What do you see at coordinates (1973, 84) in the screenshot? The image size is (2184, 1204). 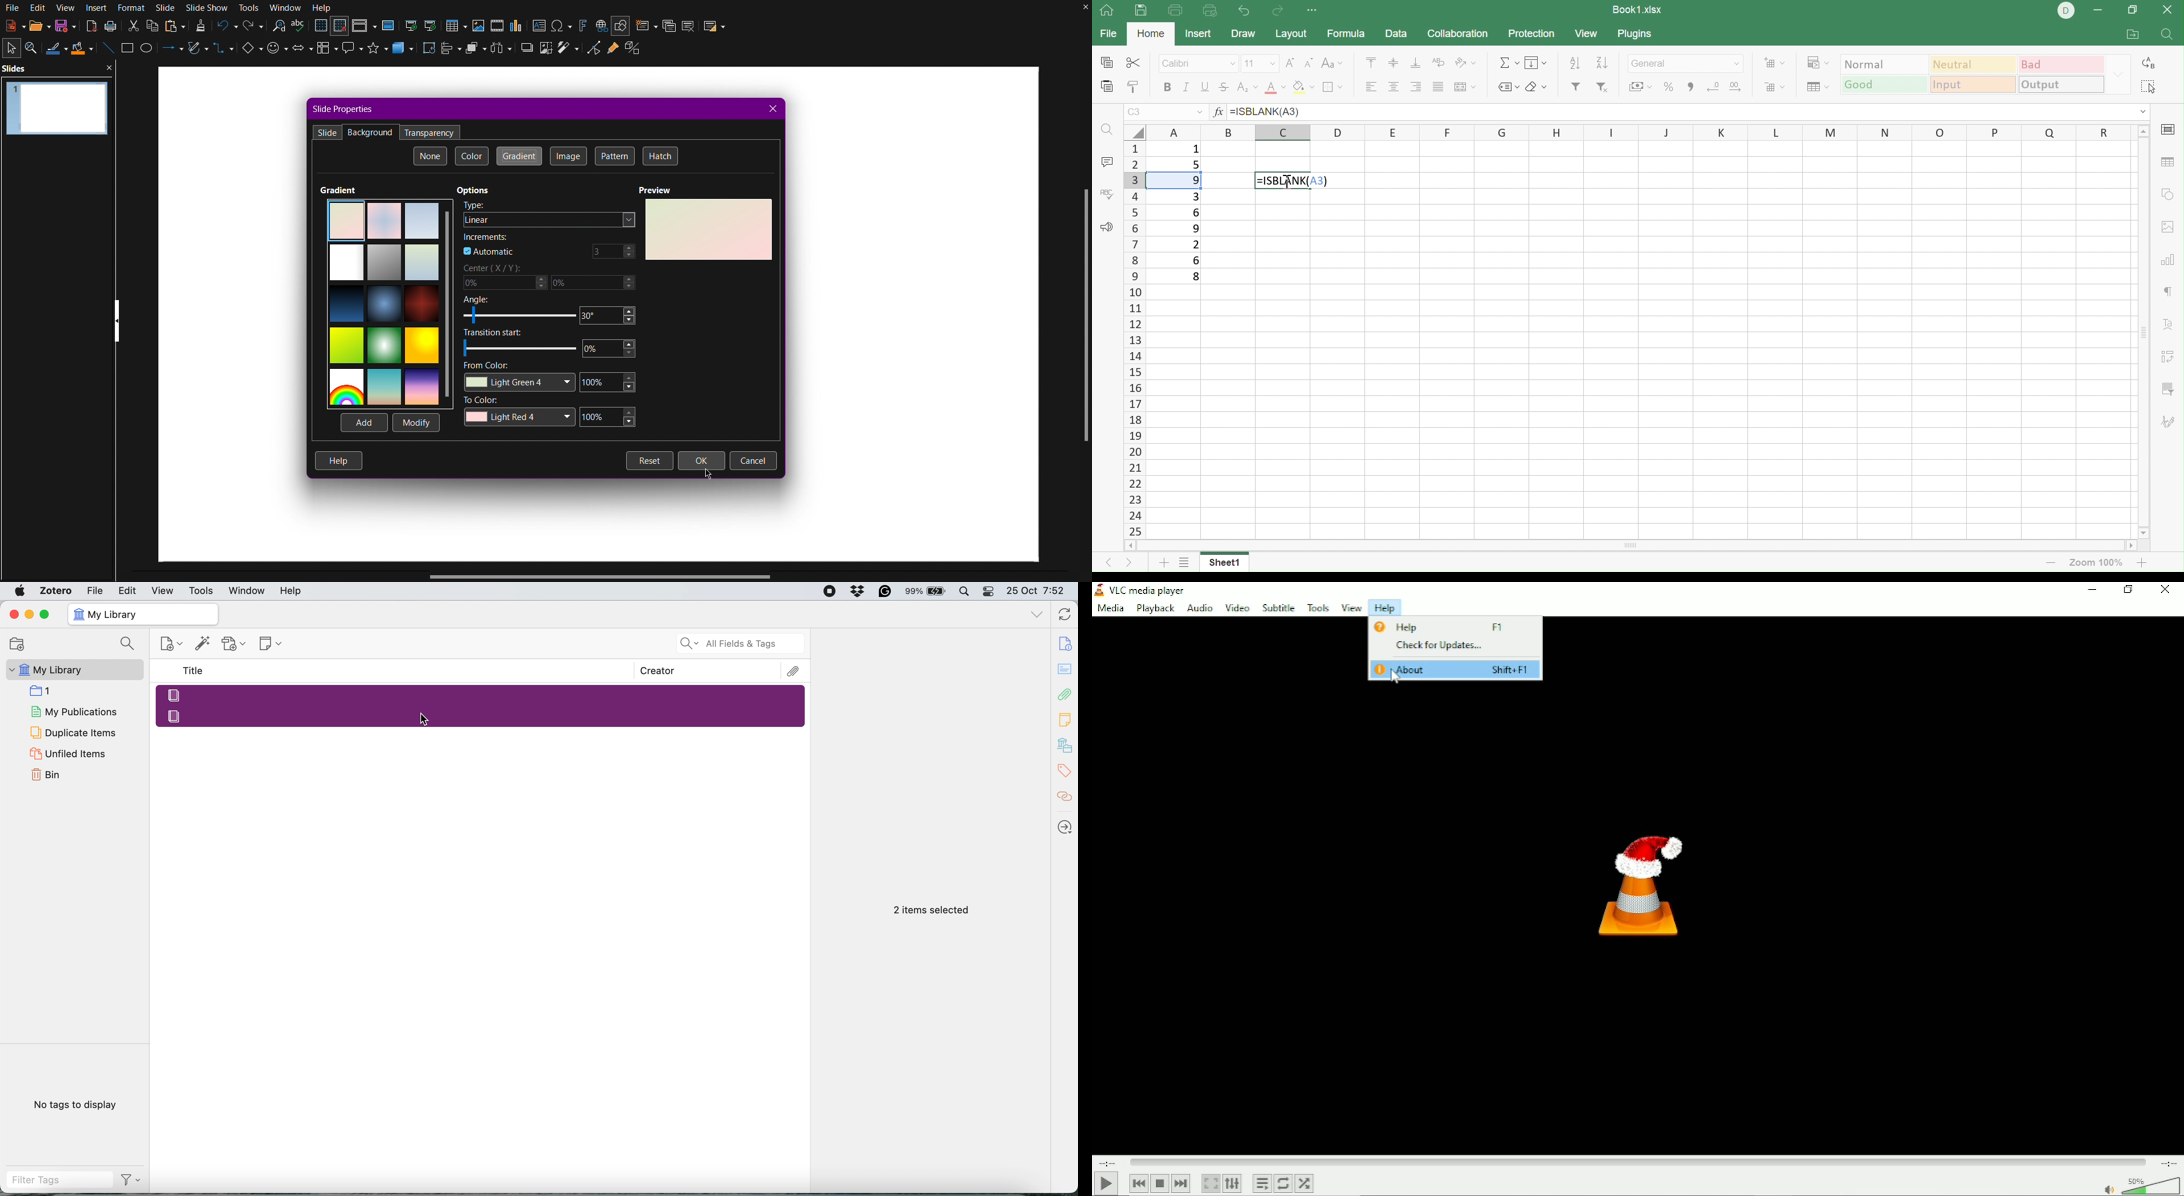 I see `Input` at bounding box center [1973, 84].